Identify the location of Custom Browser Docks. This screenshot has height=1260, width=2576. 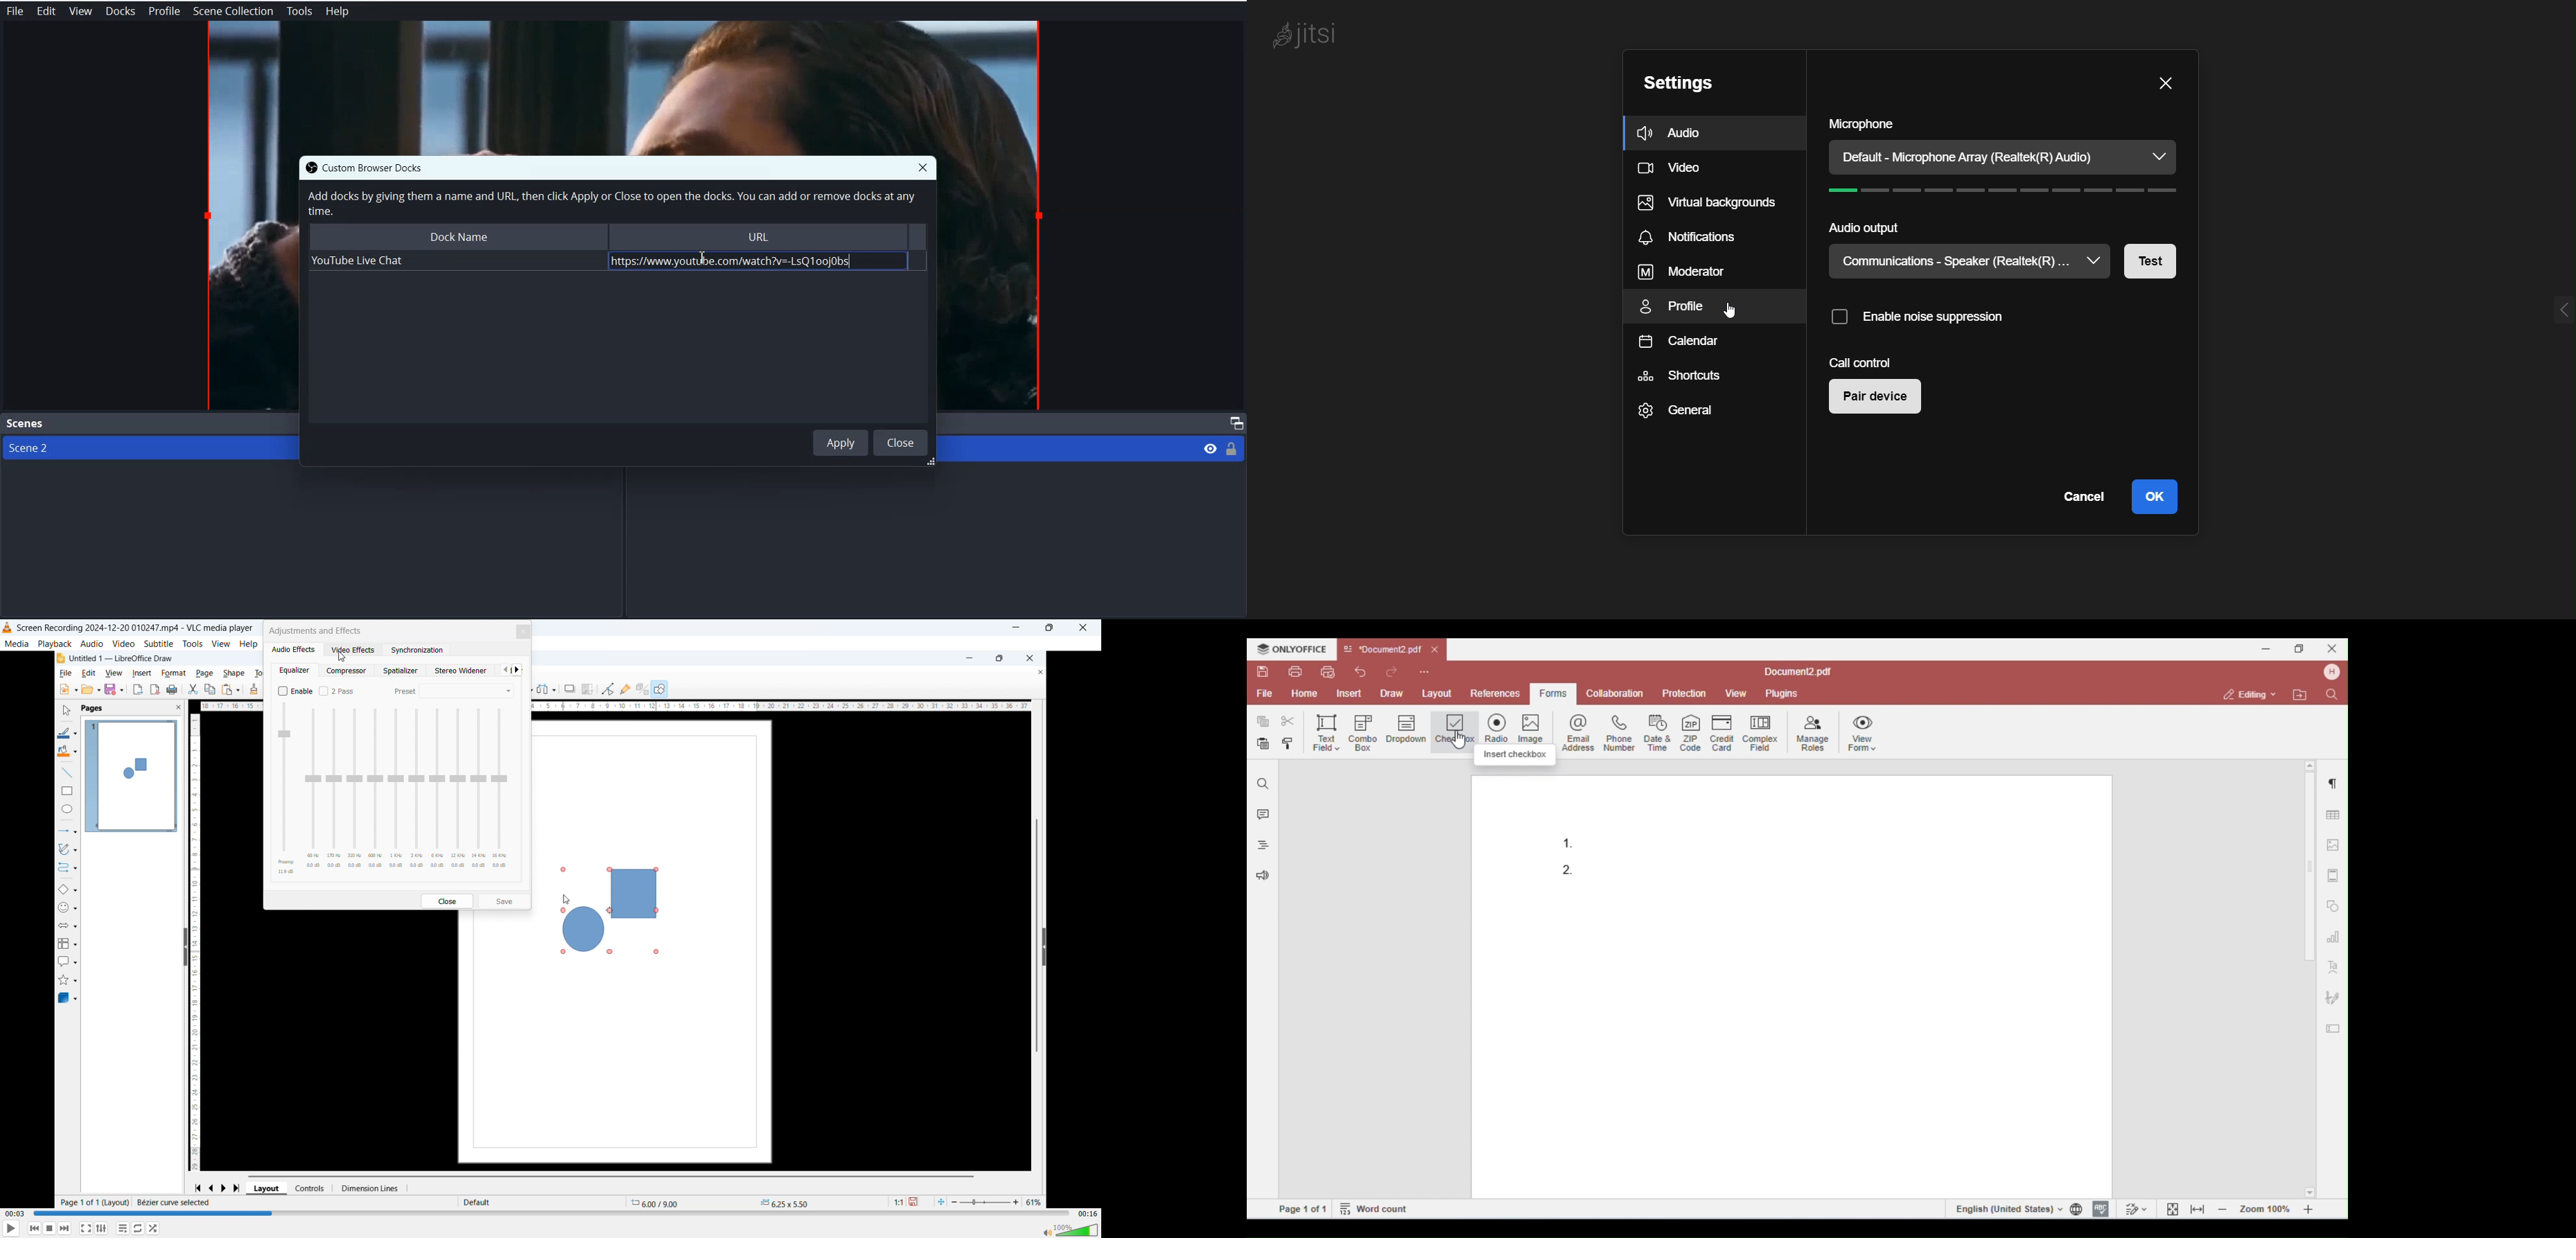
(385, 167).